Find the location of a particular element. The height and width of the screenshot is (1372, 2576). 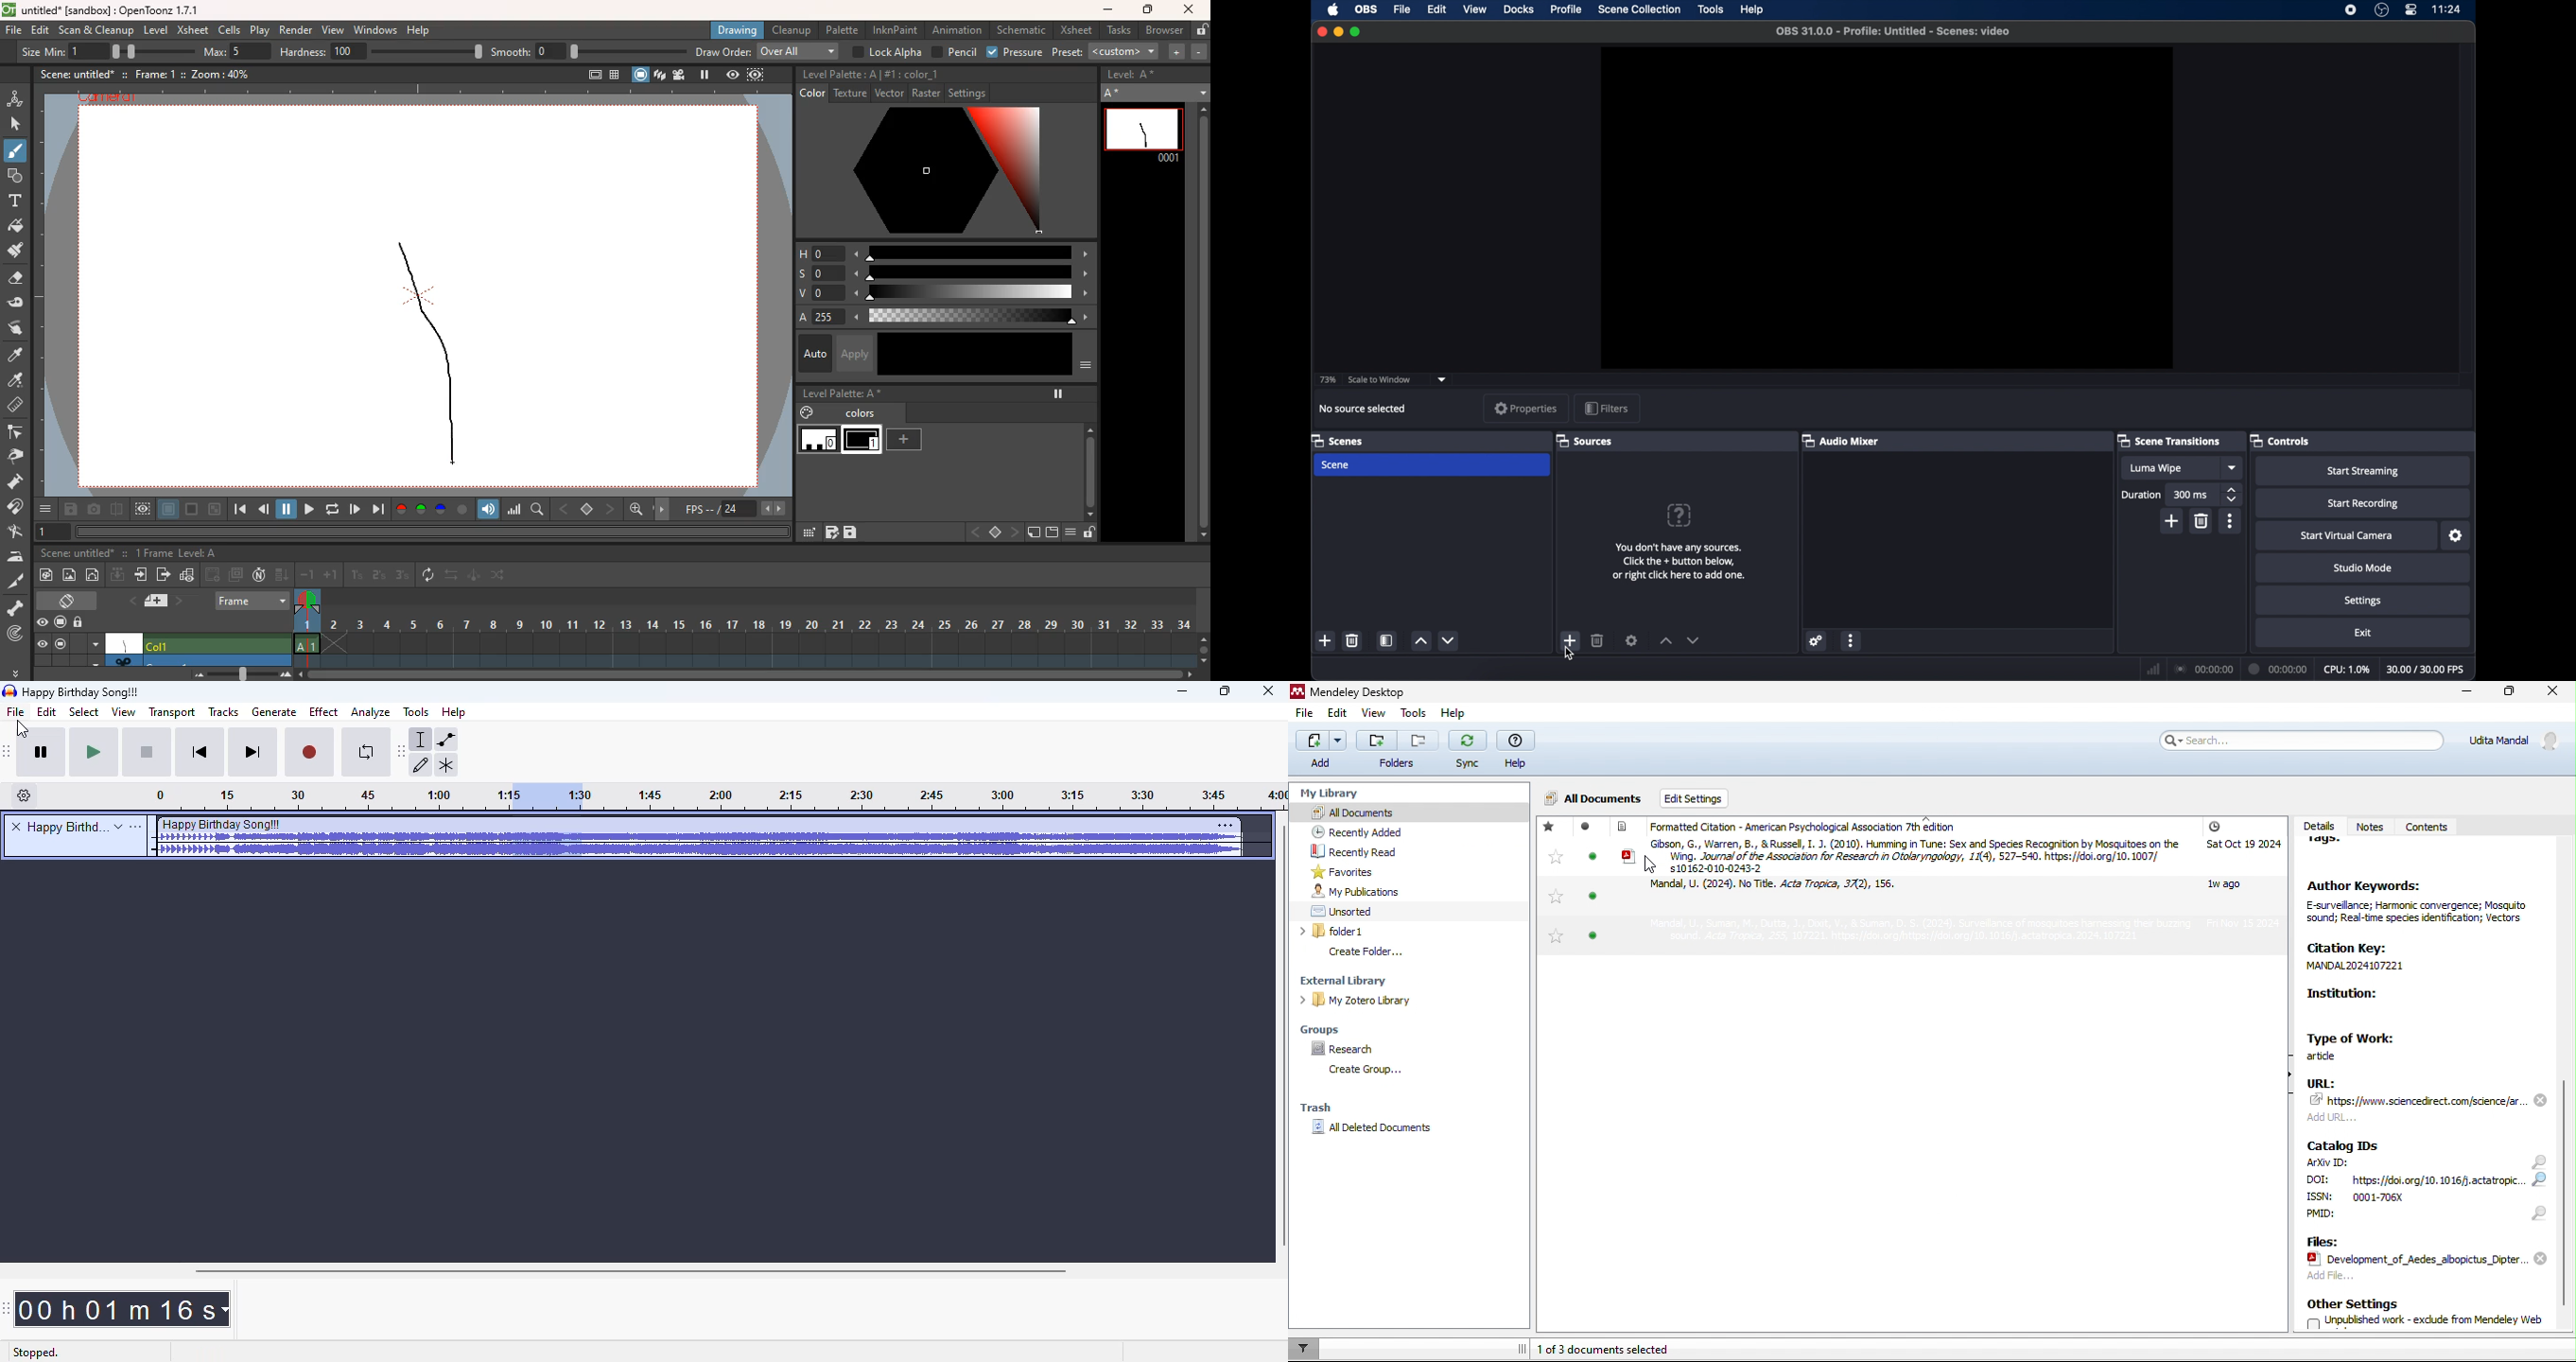

00 h 01 m 16 s is located at coordinates (123, 1309).